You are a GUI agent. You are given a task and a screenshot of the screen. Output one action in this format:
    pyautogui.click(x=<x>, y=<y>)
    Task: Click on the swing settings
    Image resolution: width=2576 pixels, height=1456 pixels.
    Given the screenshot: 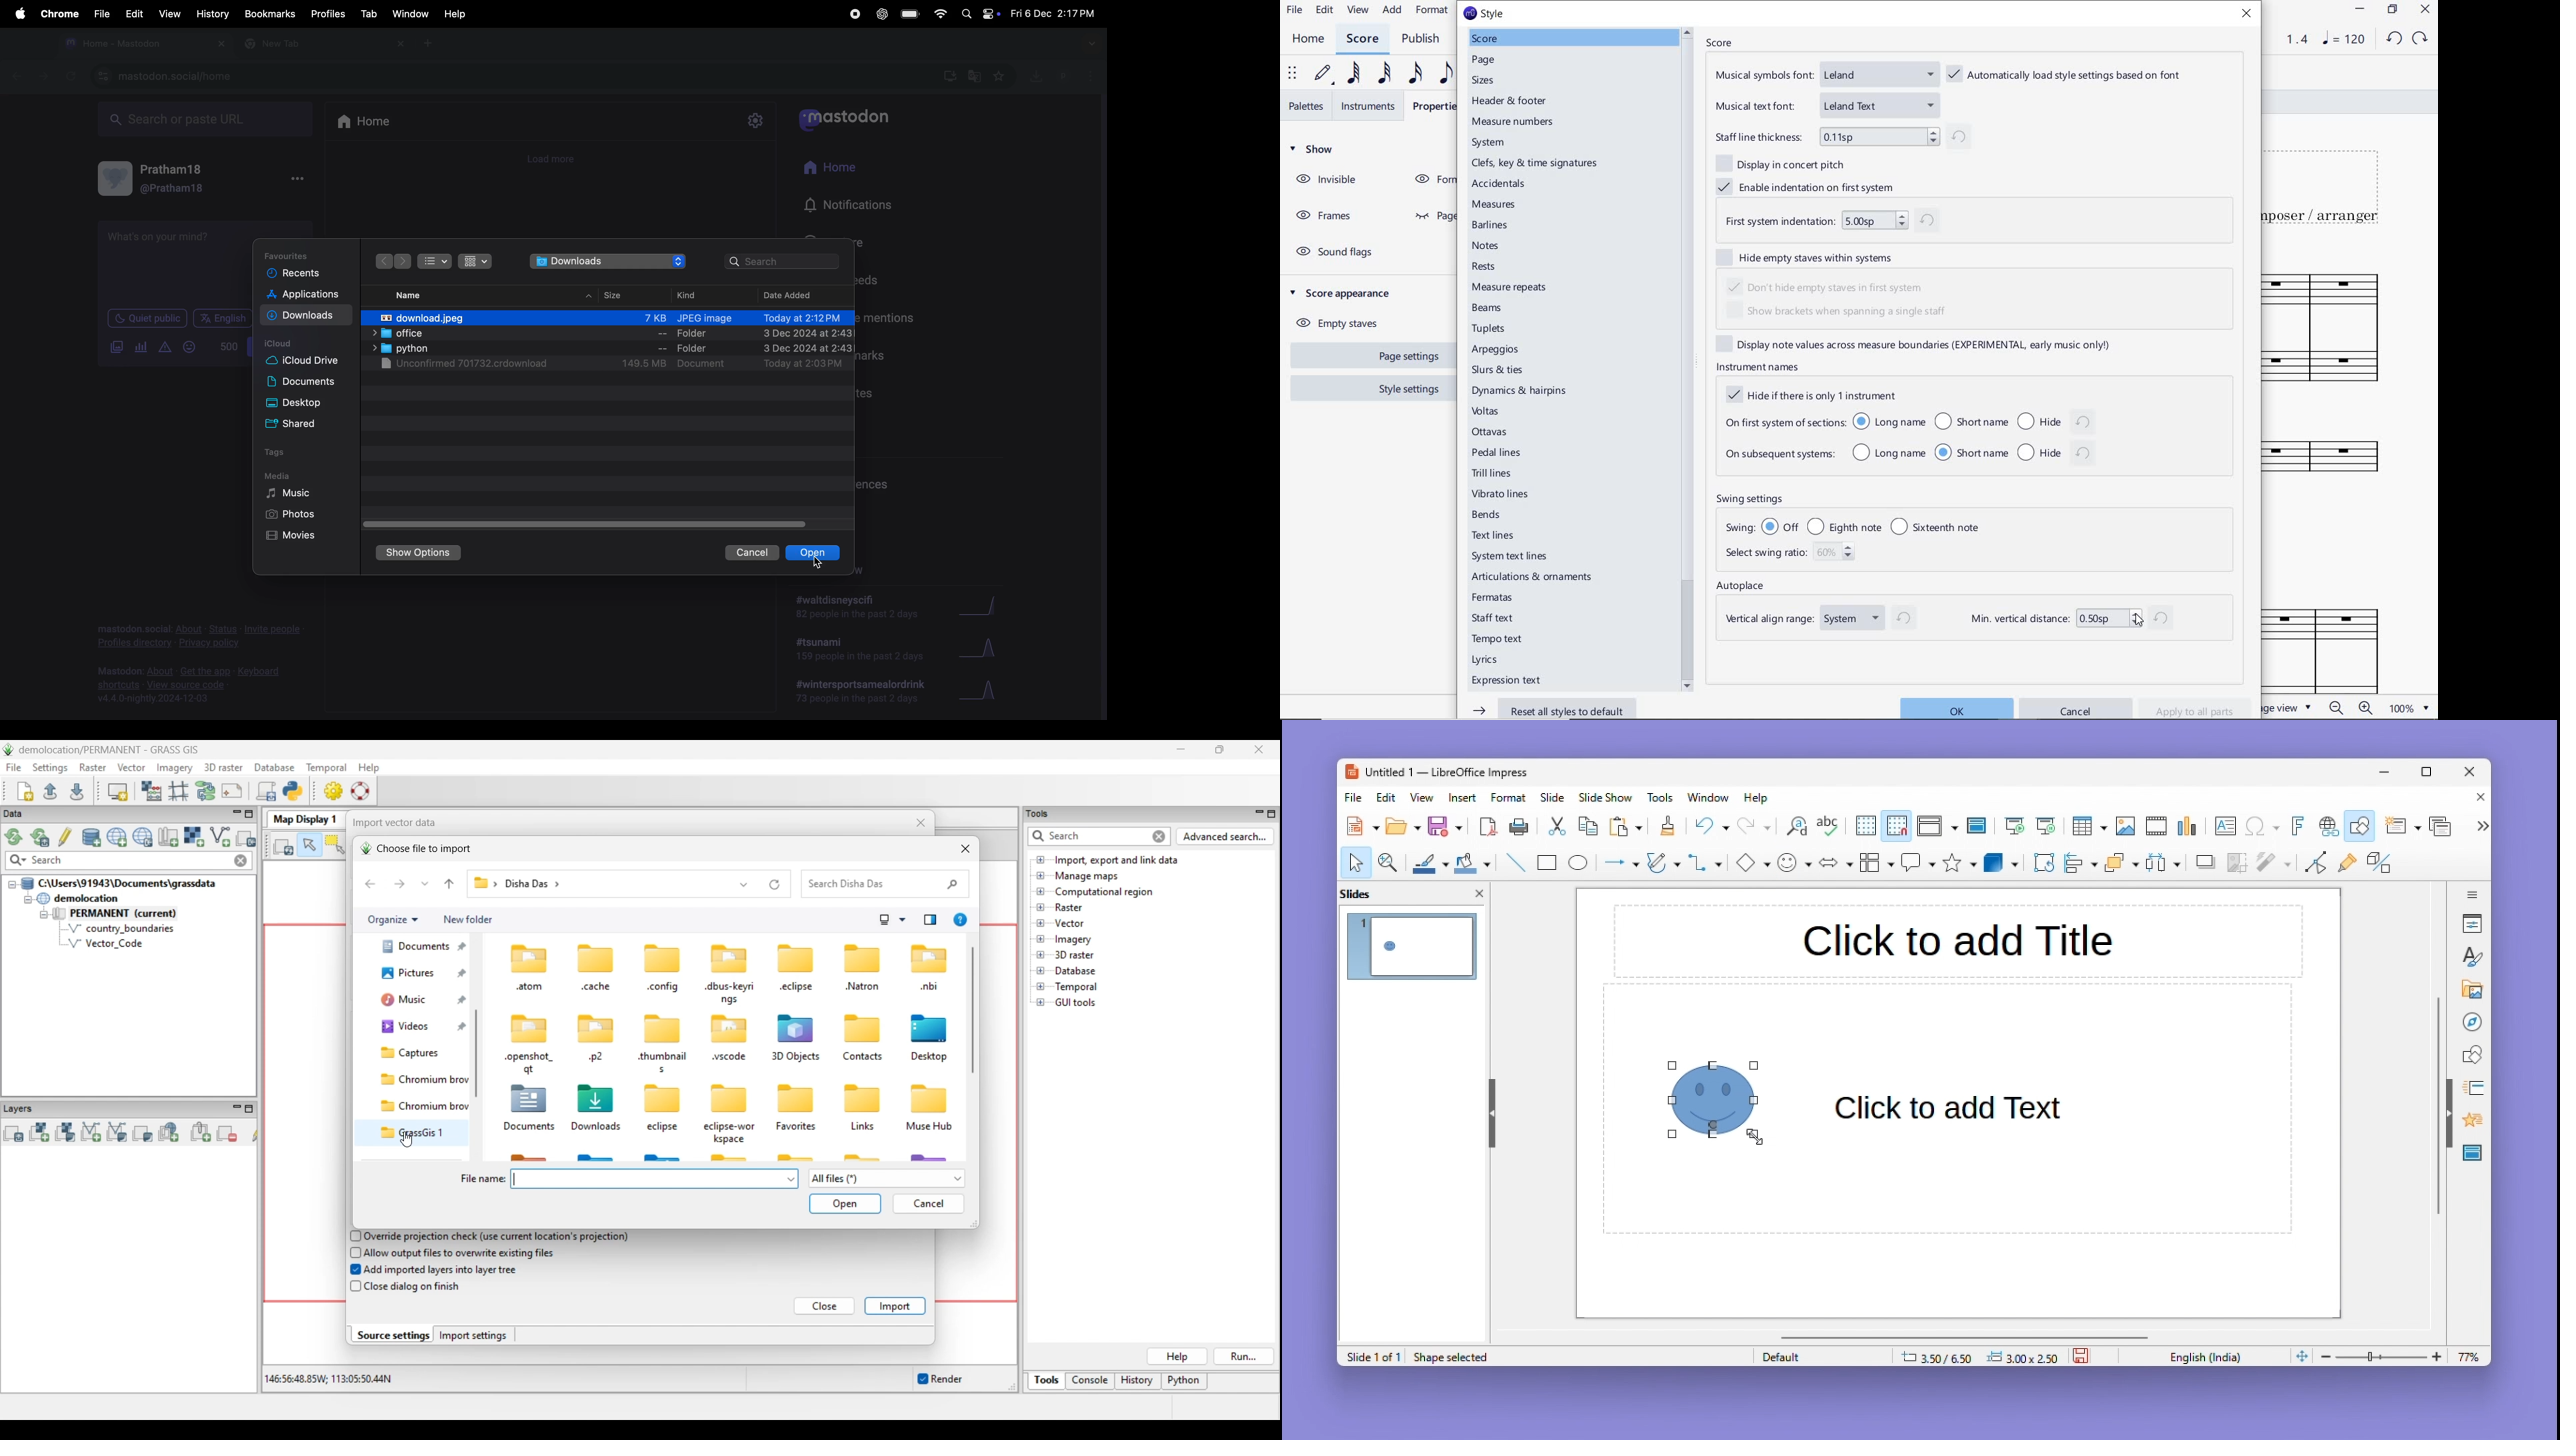 What is the action you would take?
    pyautogui.click(x=1869, y=499)
    